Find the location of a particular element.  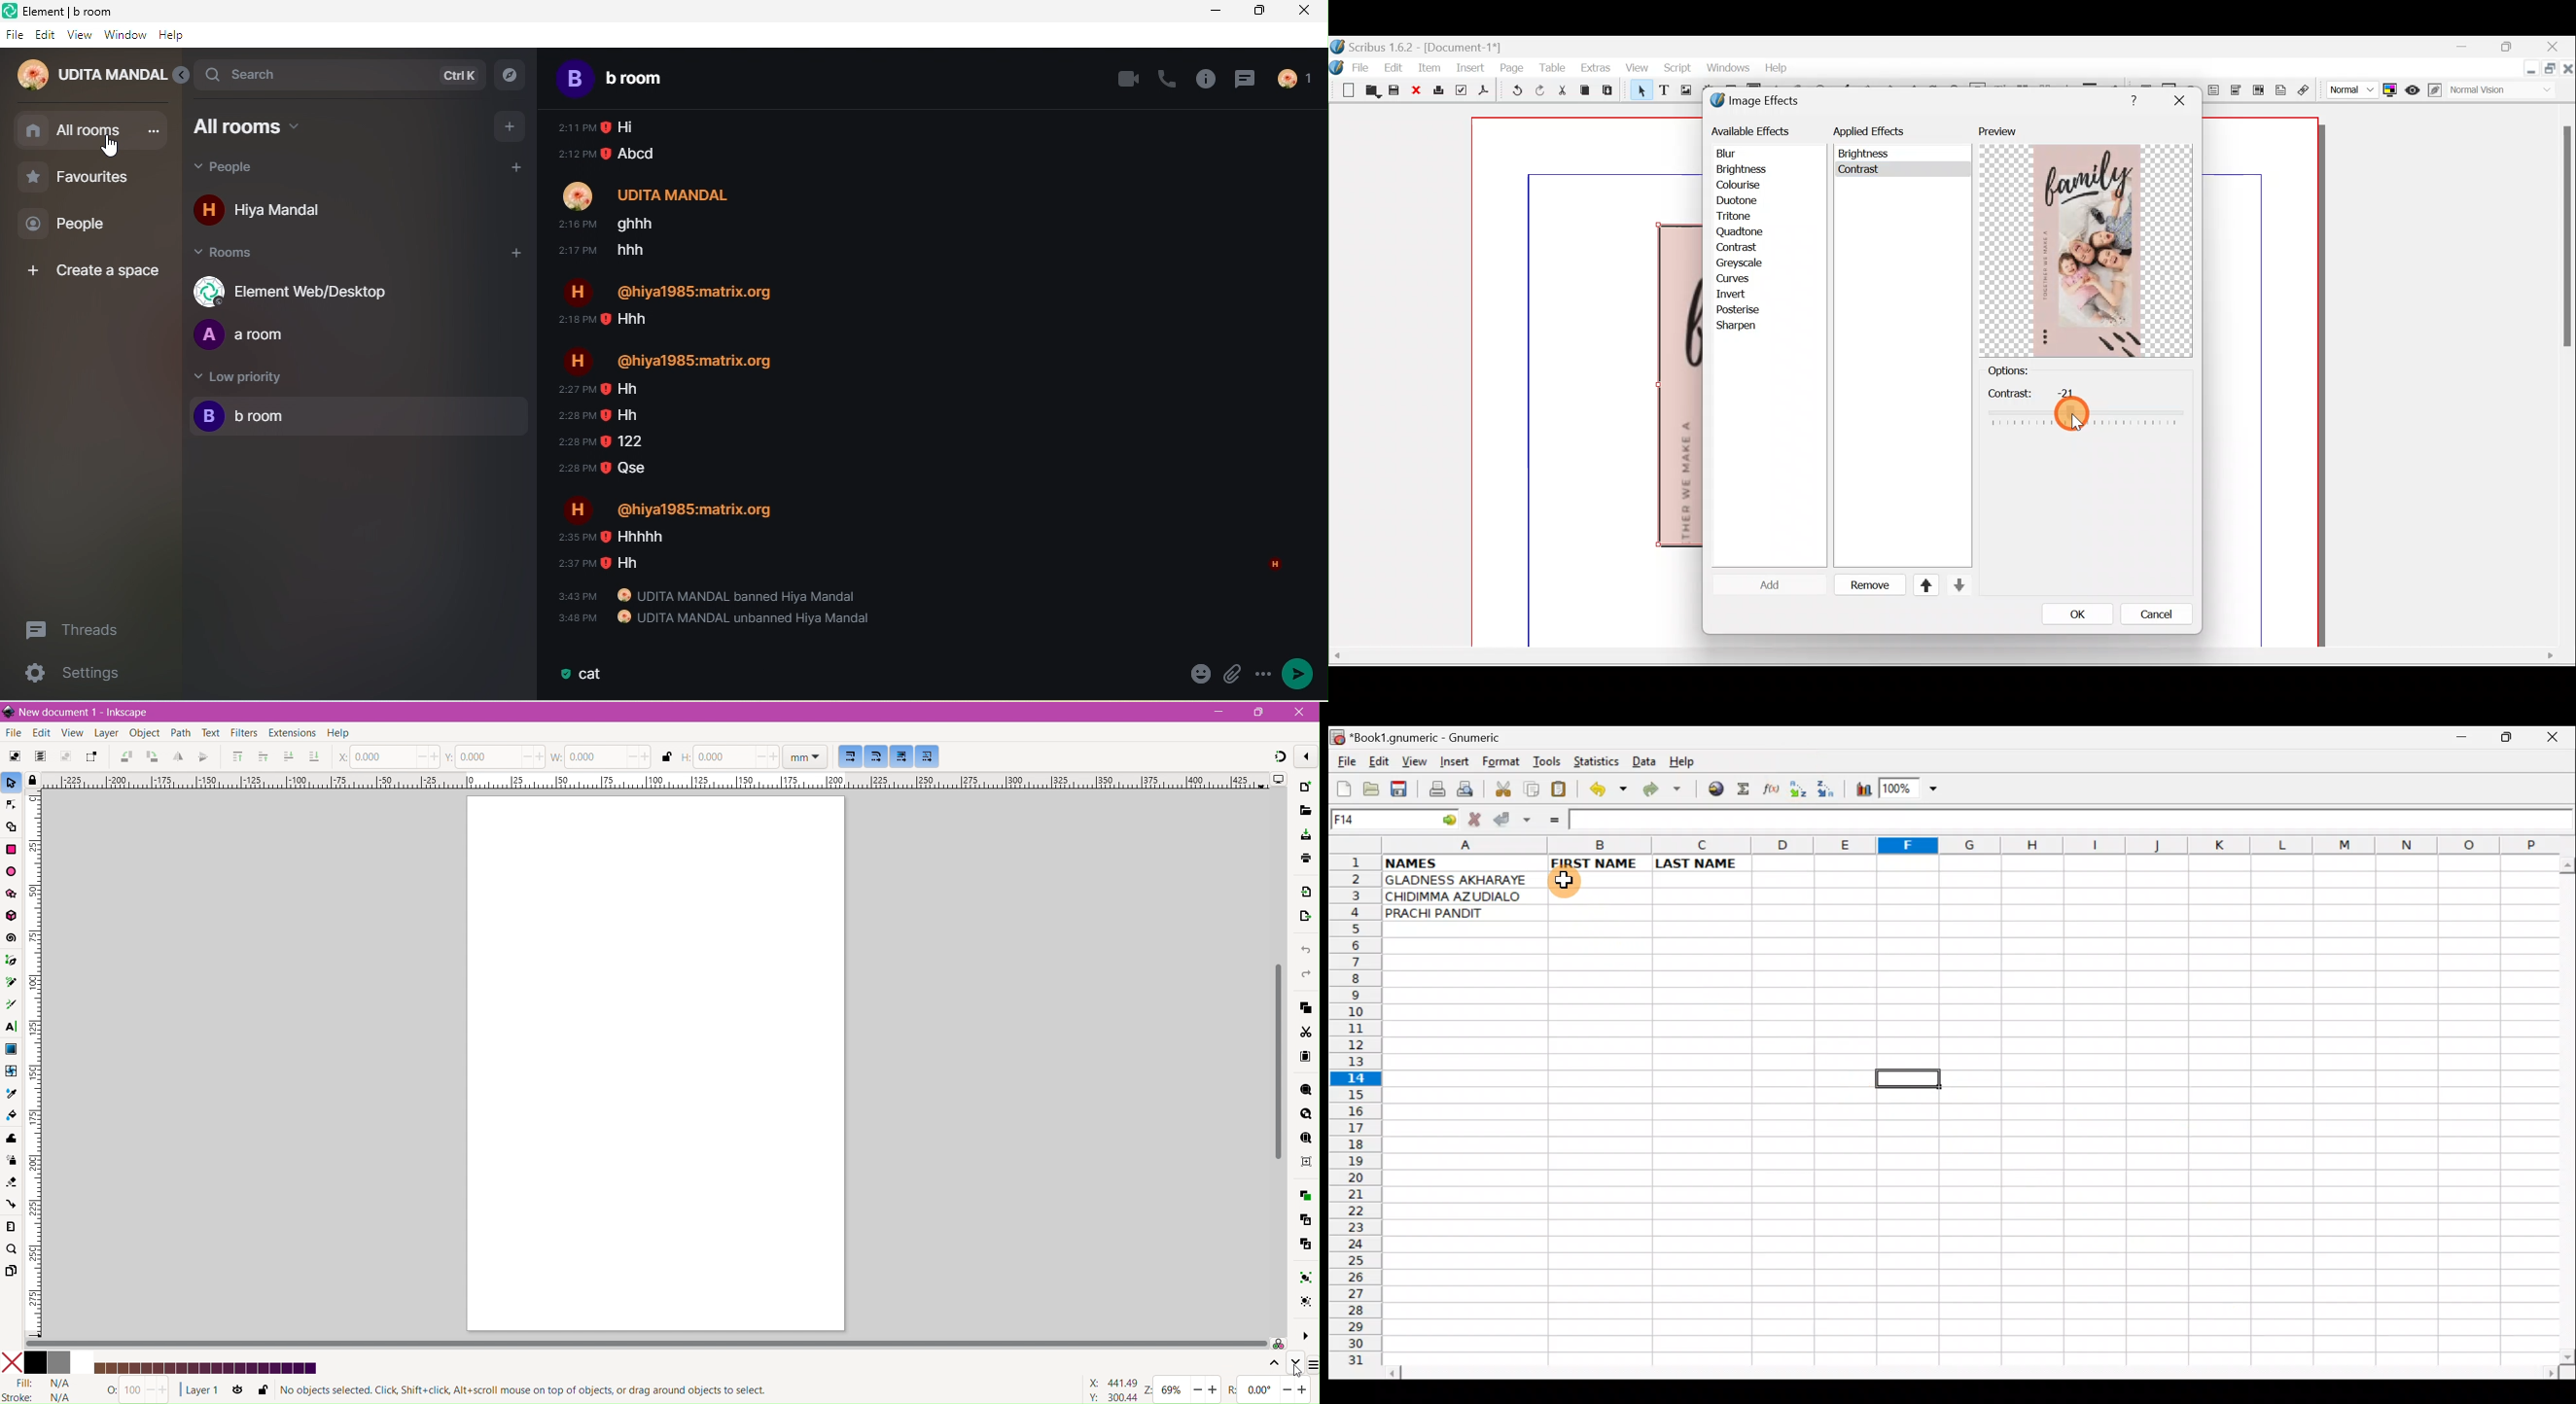

Close is located at coordinates (2556, 740).